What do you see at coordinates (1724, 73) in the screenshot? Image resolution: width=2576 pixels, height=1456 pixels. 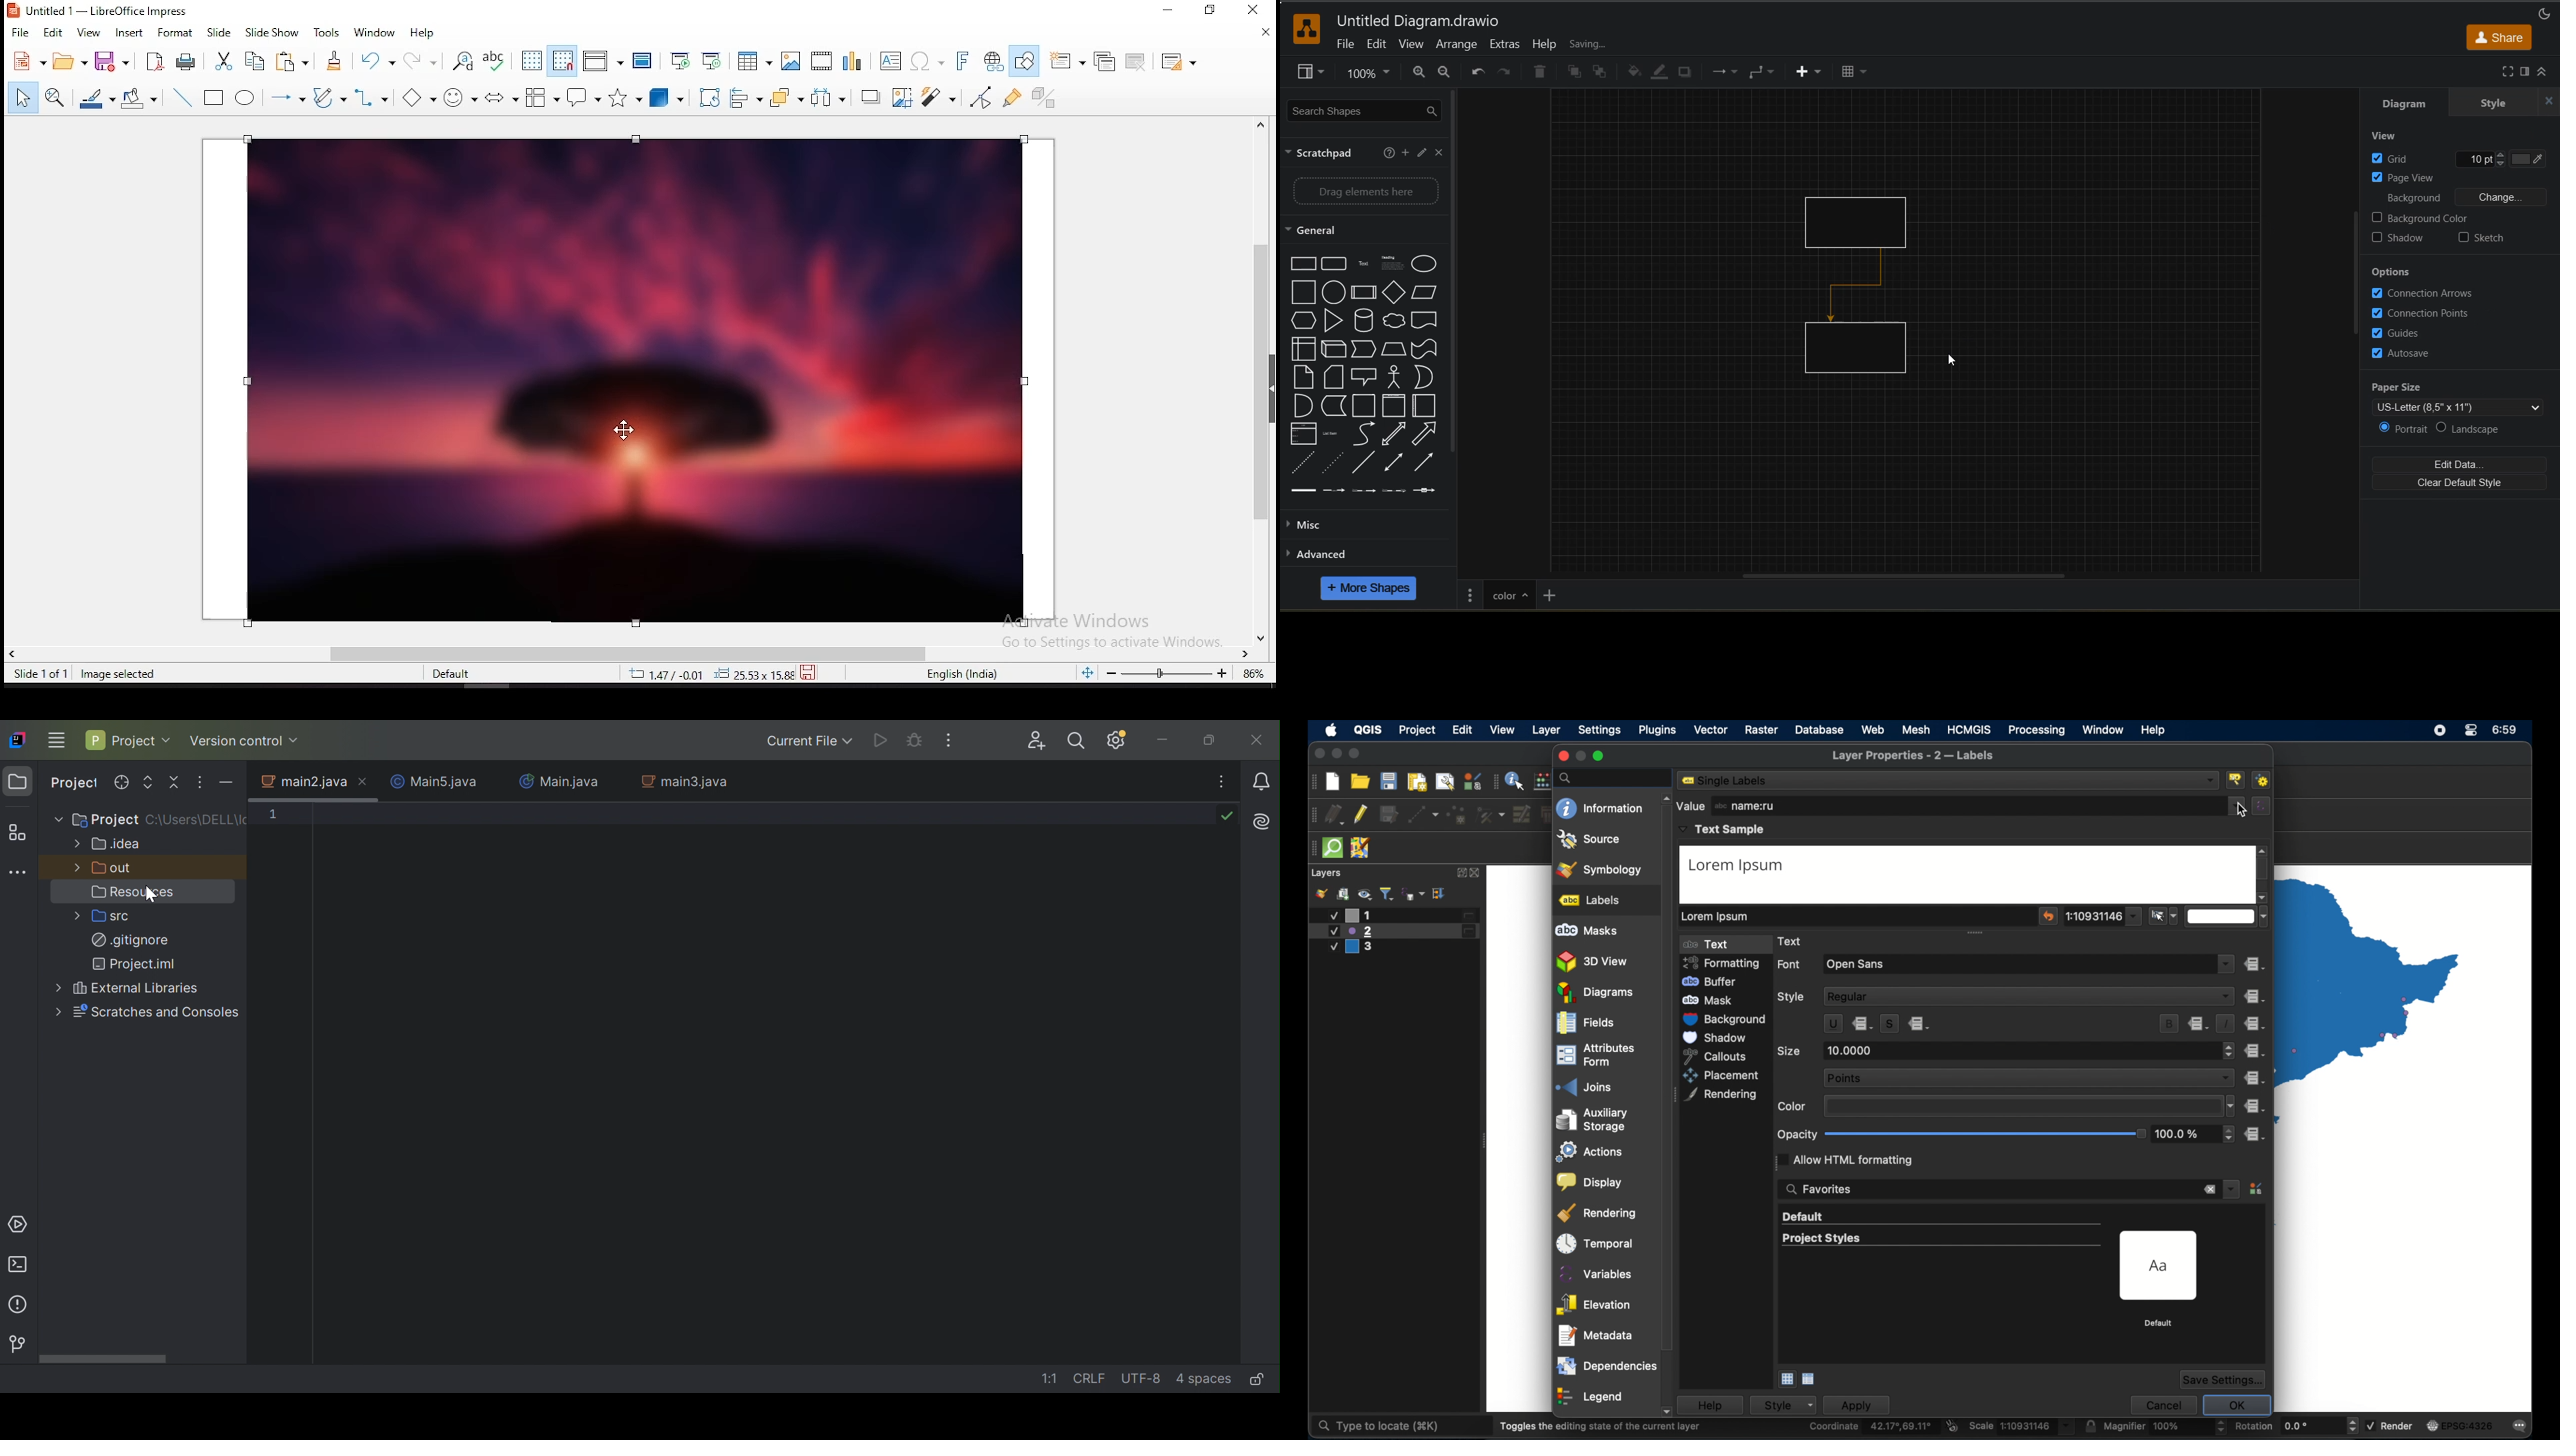 I see `waypoints` at bounding box center [1724, 73].